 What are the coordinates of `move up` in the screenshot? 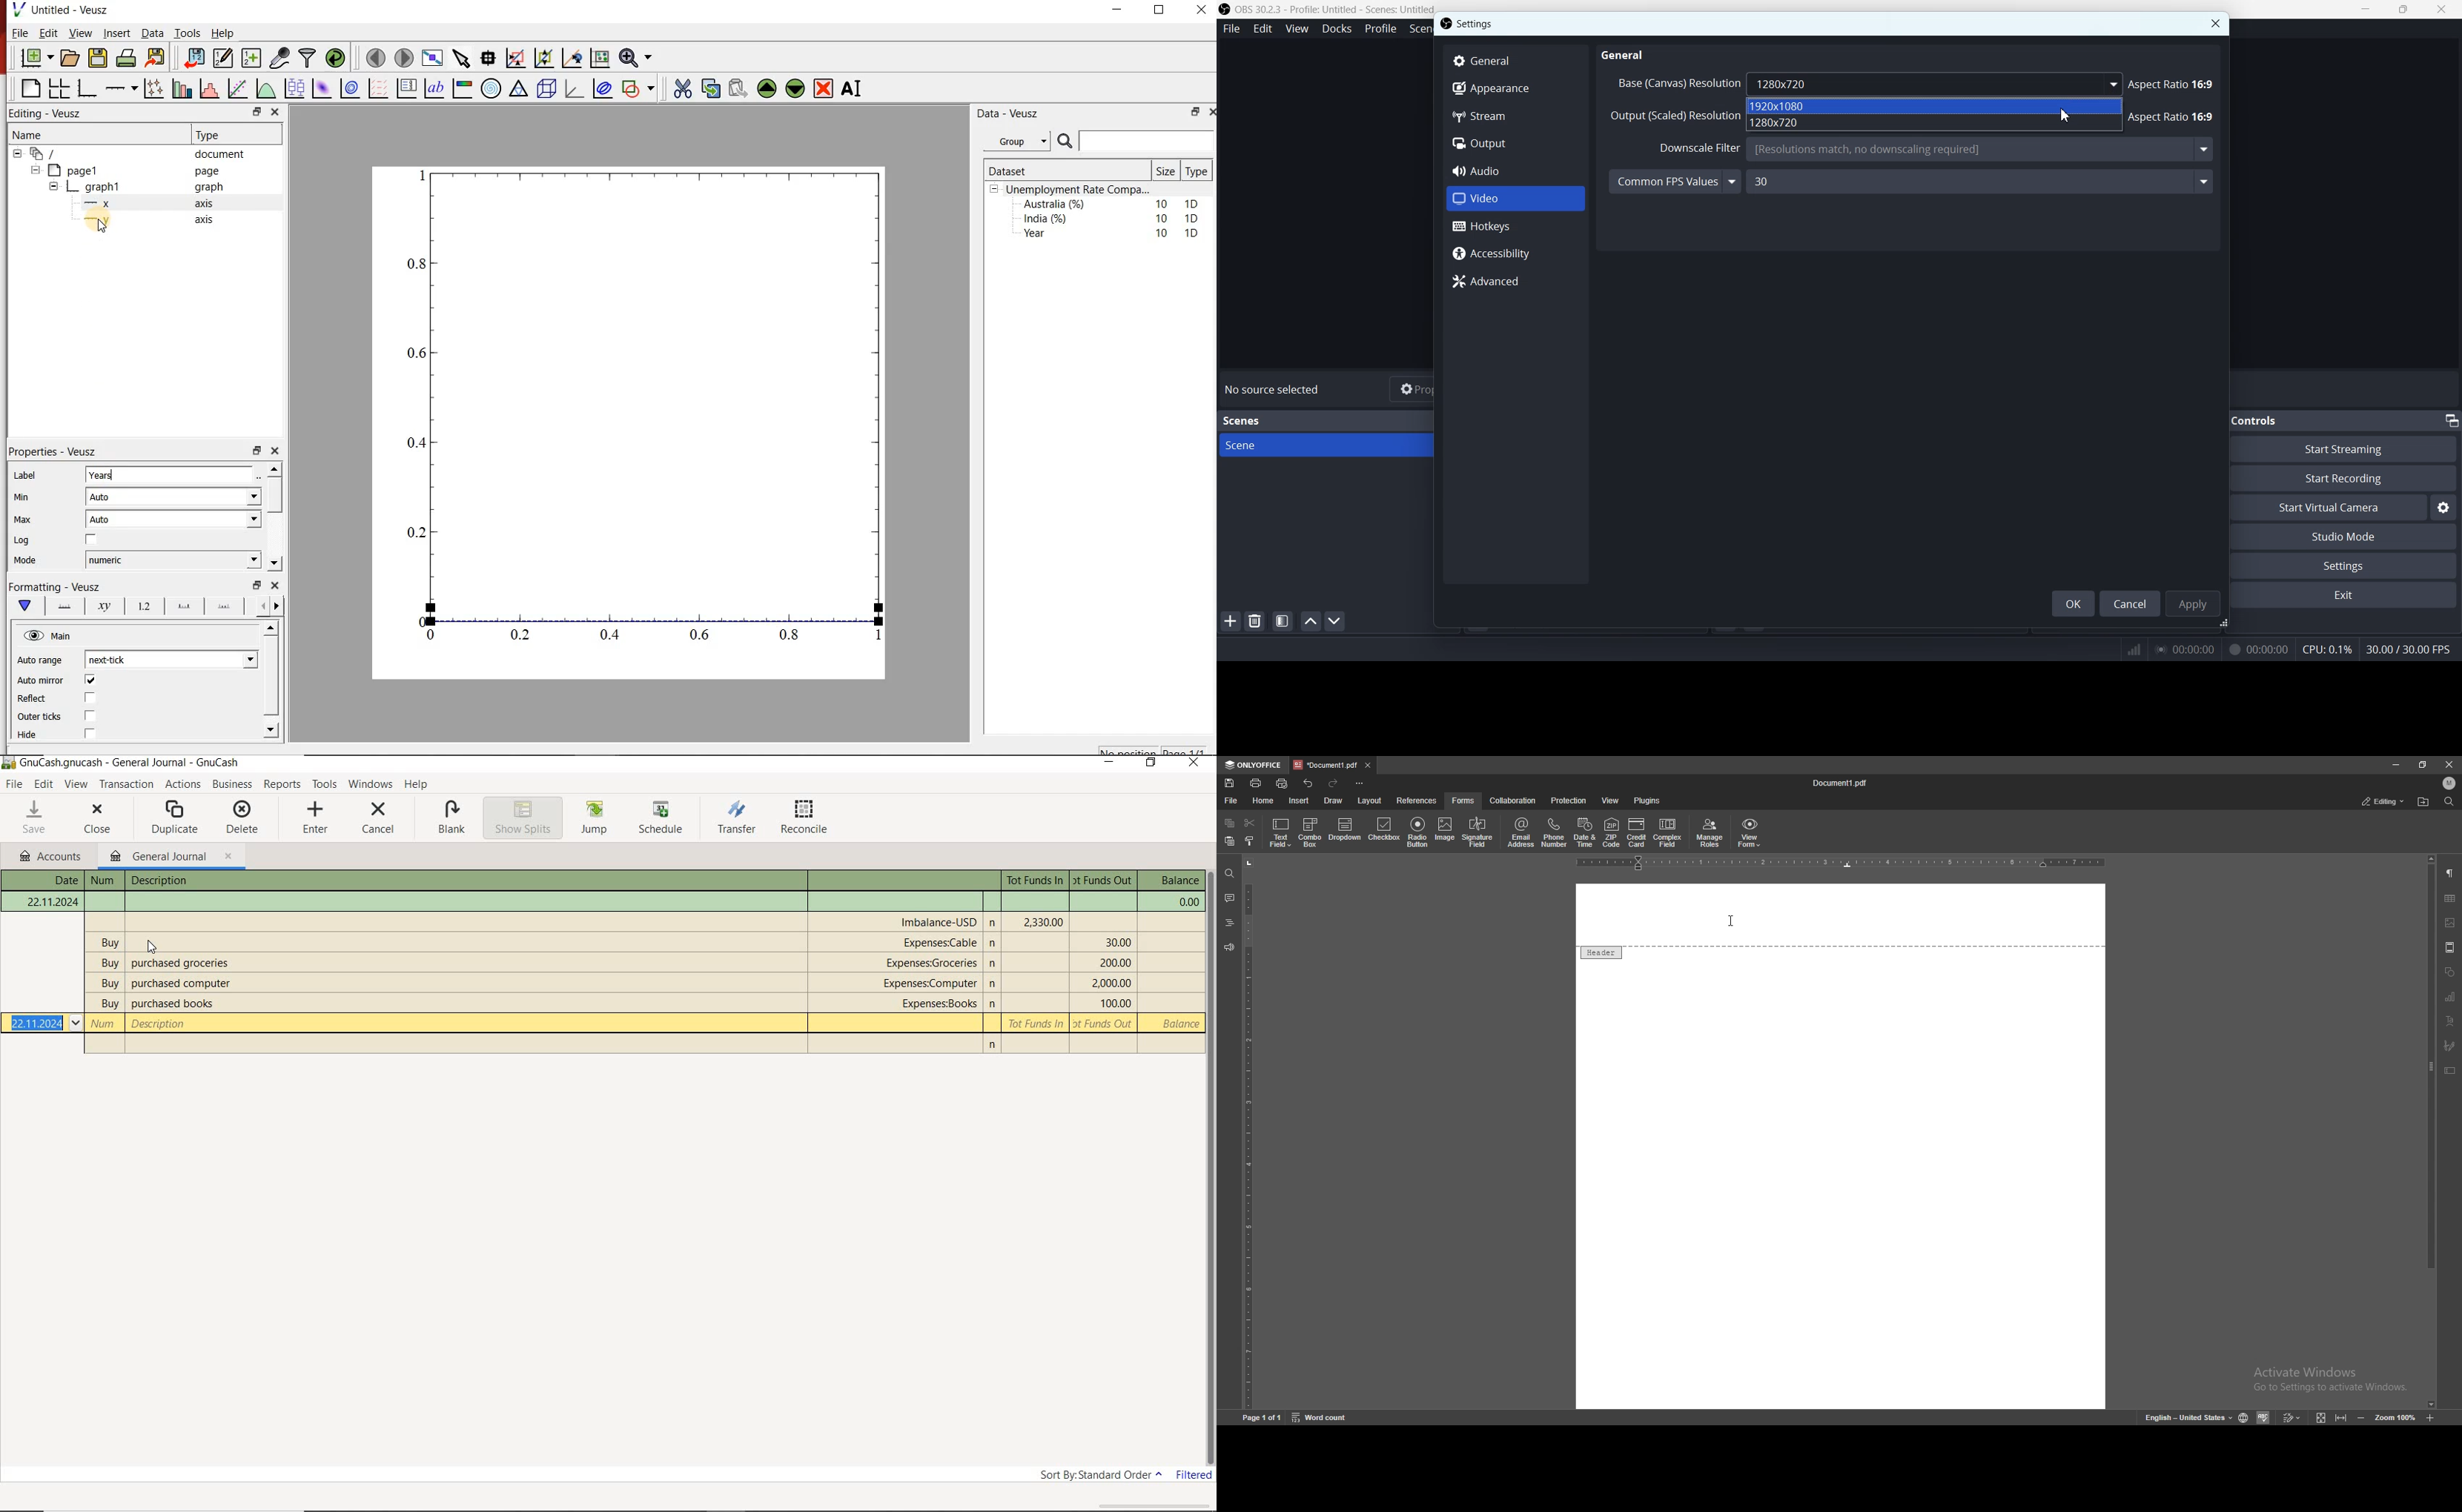 It's located at (275, 469).